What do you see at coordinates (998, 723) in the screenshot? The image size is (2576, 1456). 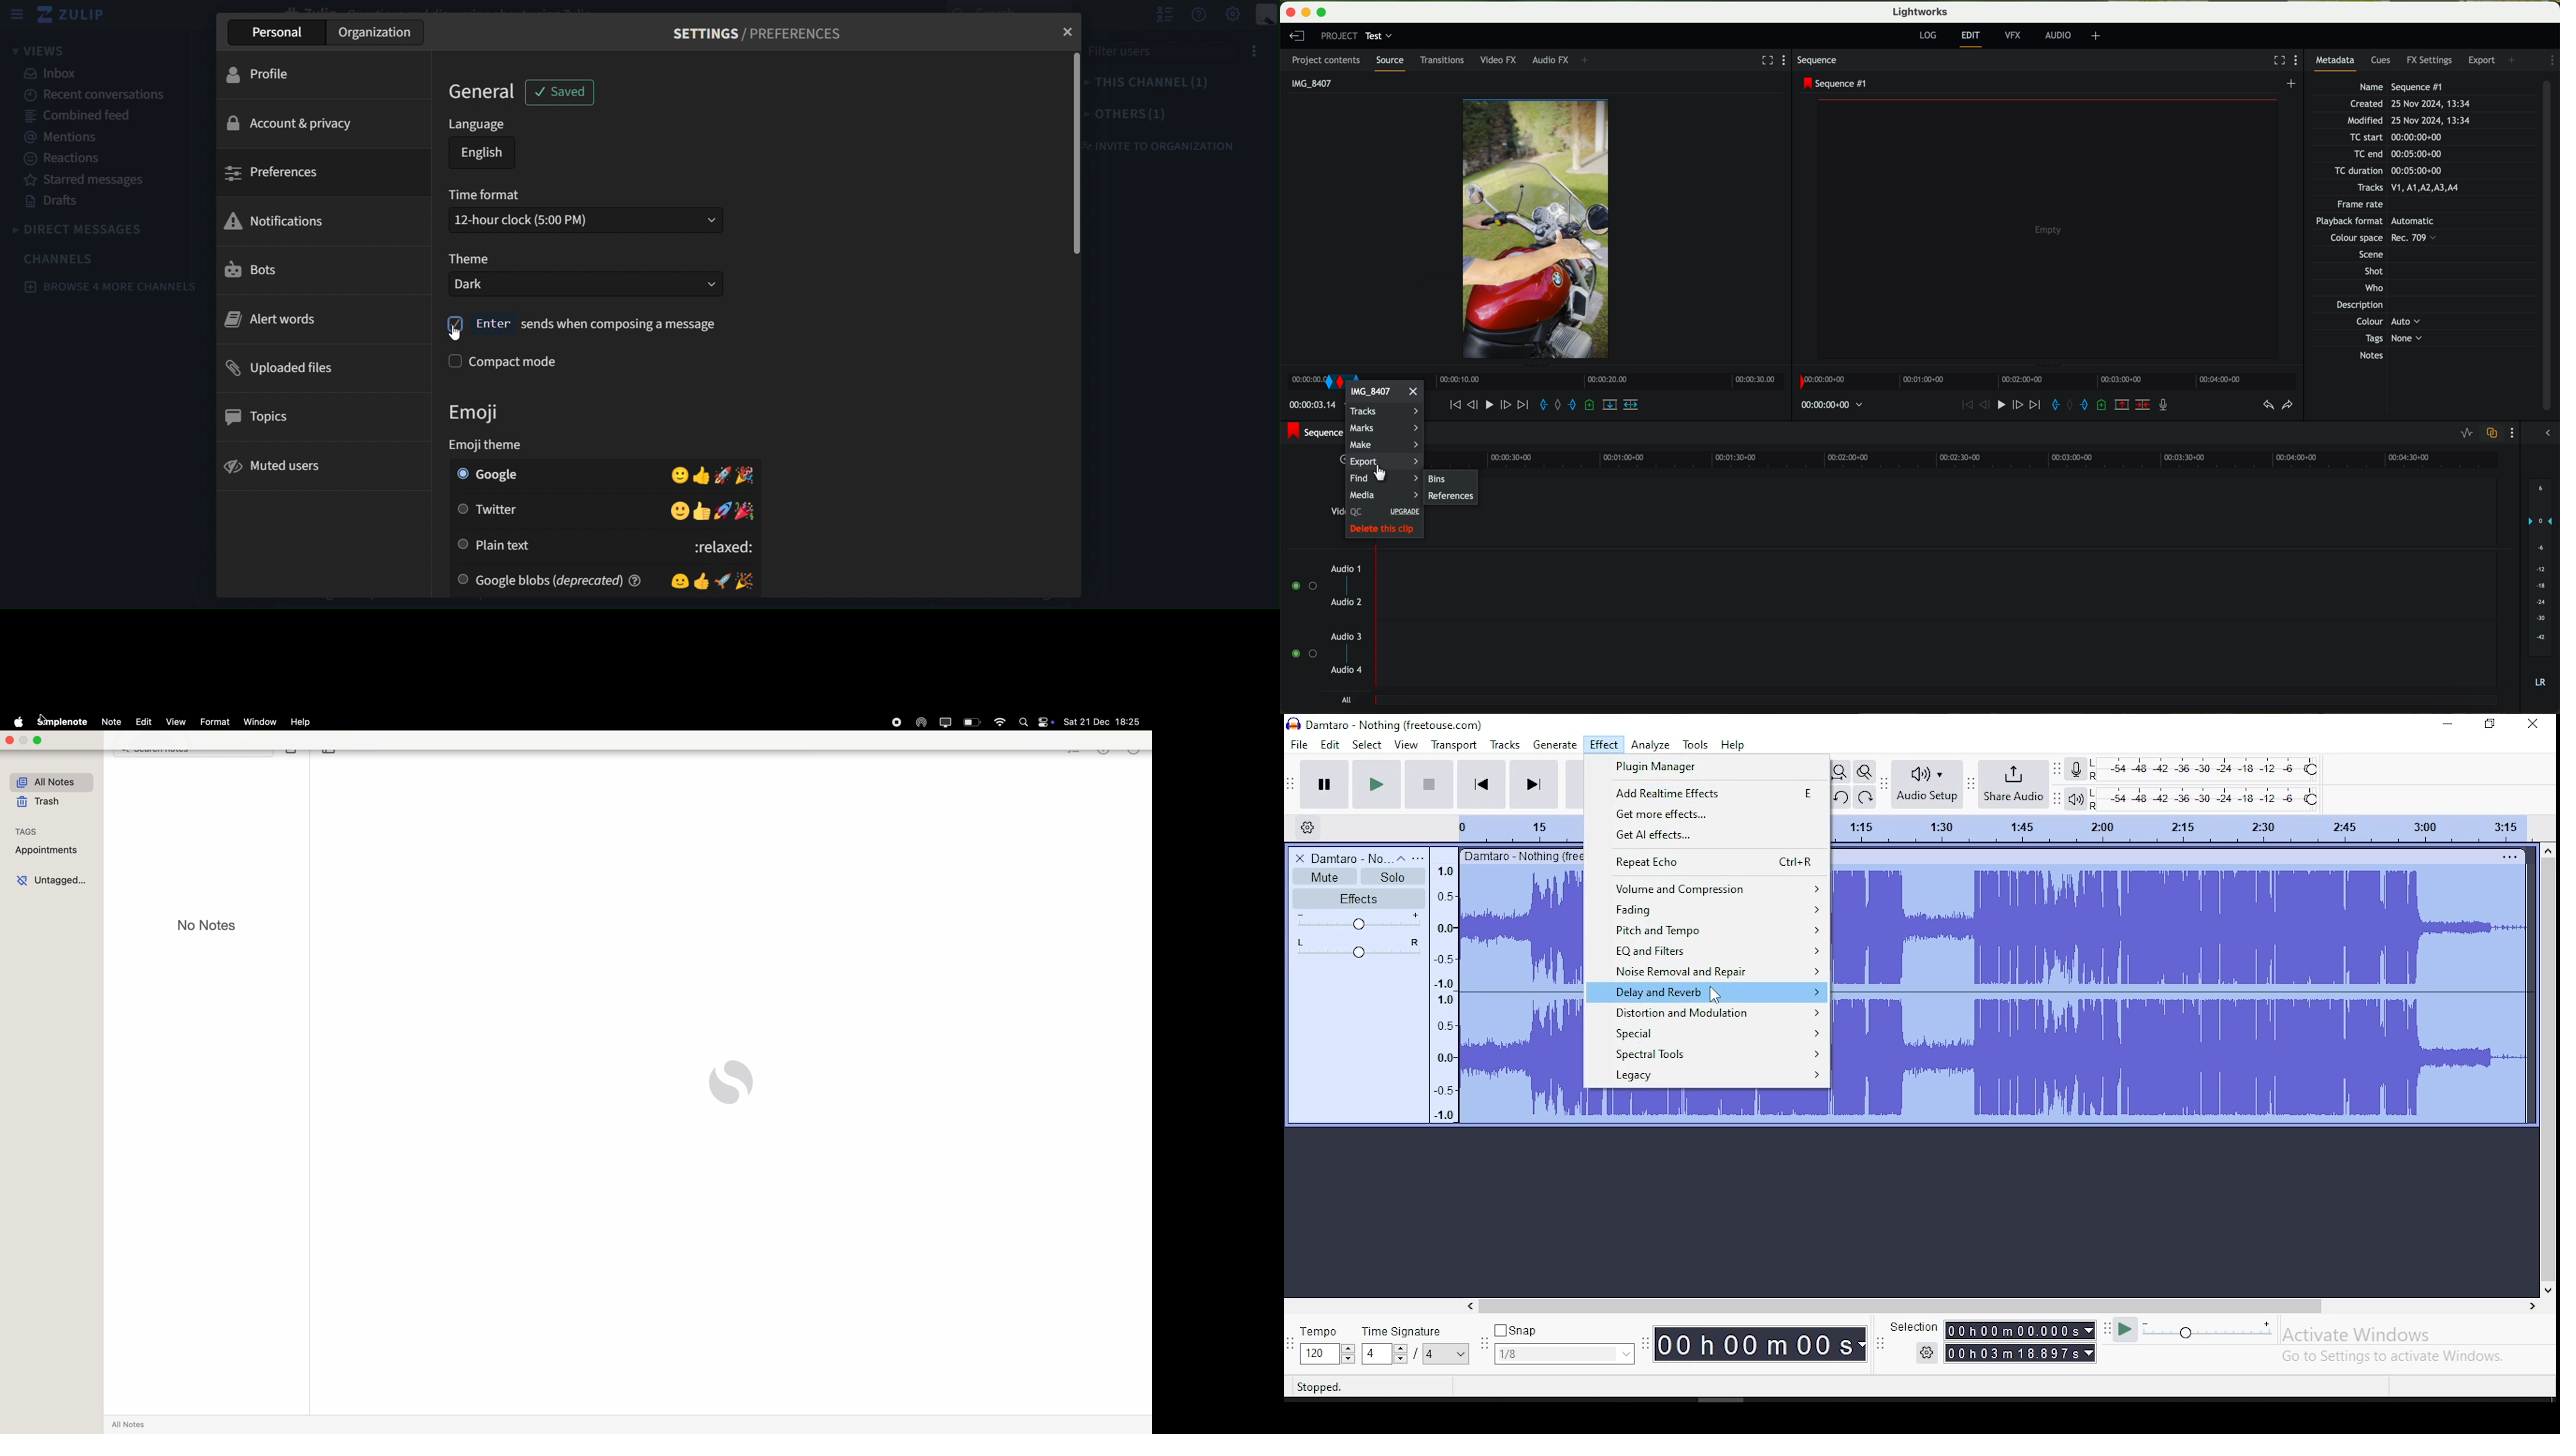 I see `wifi` at bounding box center [998, 723].